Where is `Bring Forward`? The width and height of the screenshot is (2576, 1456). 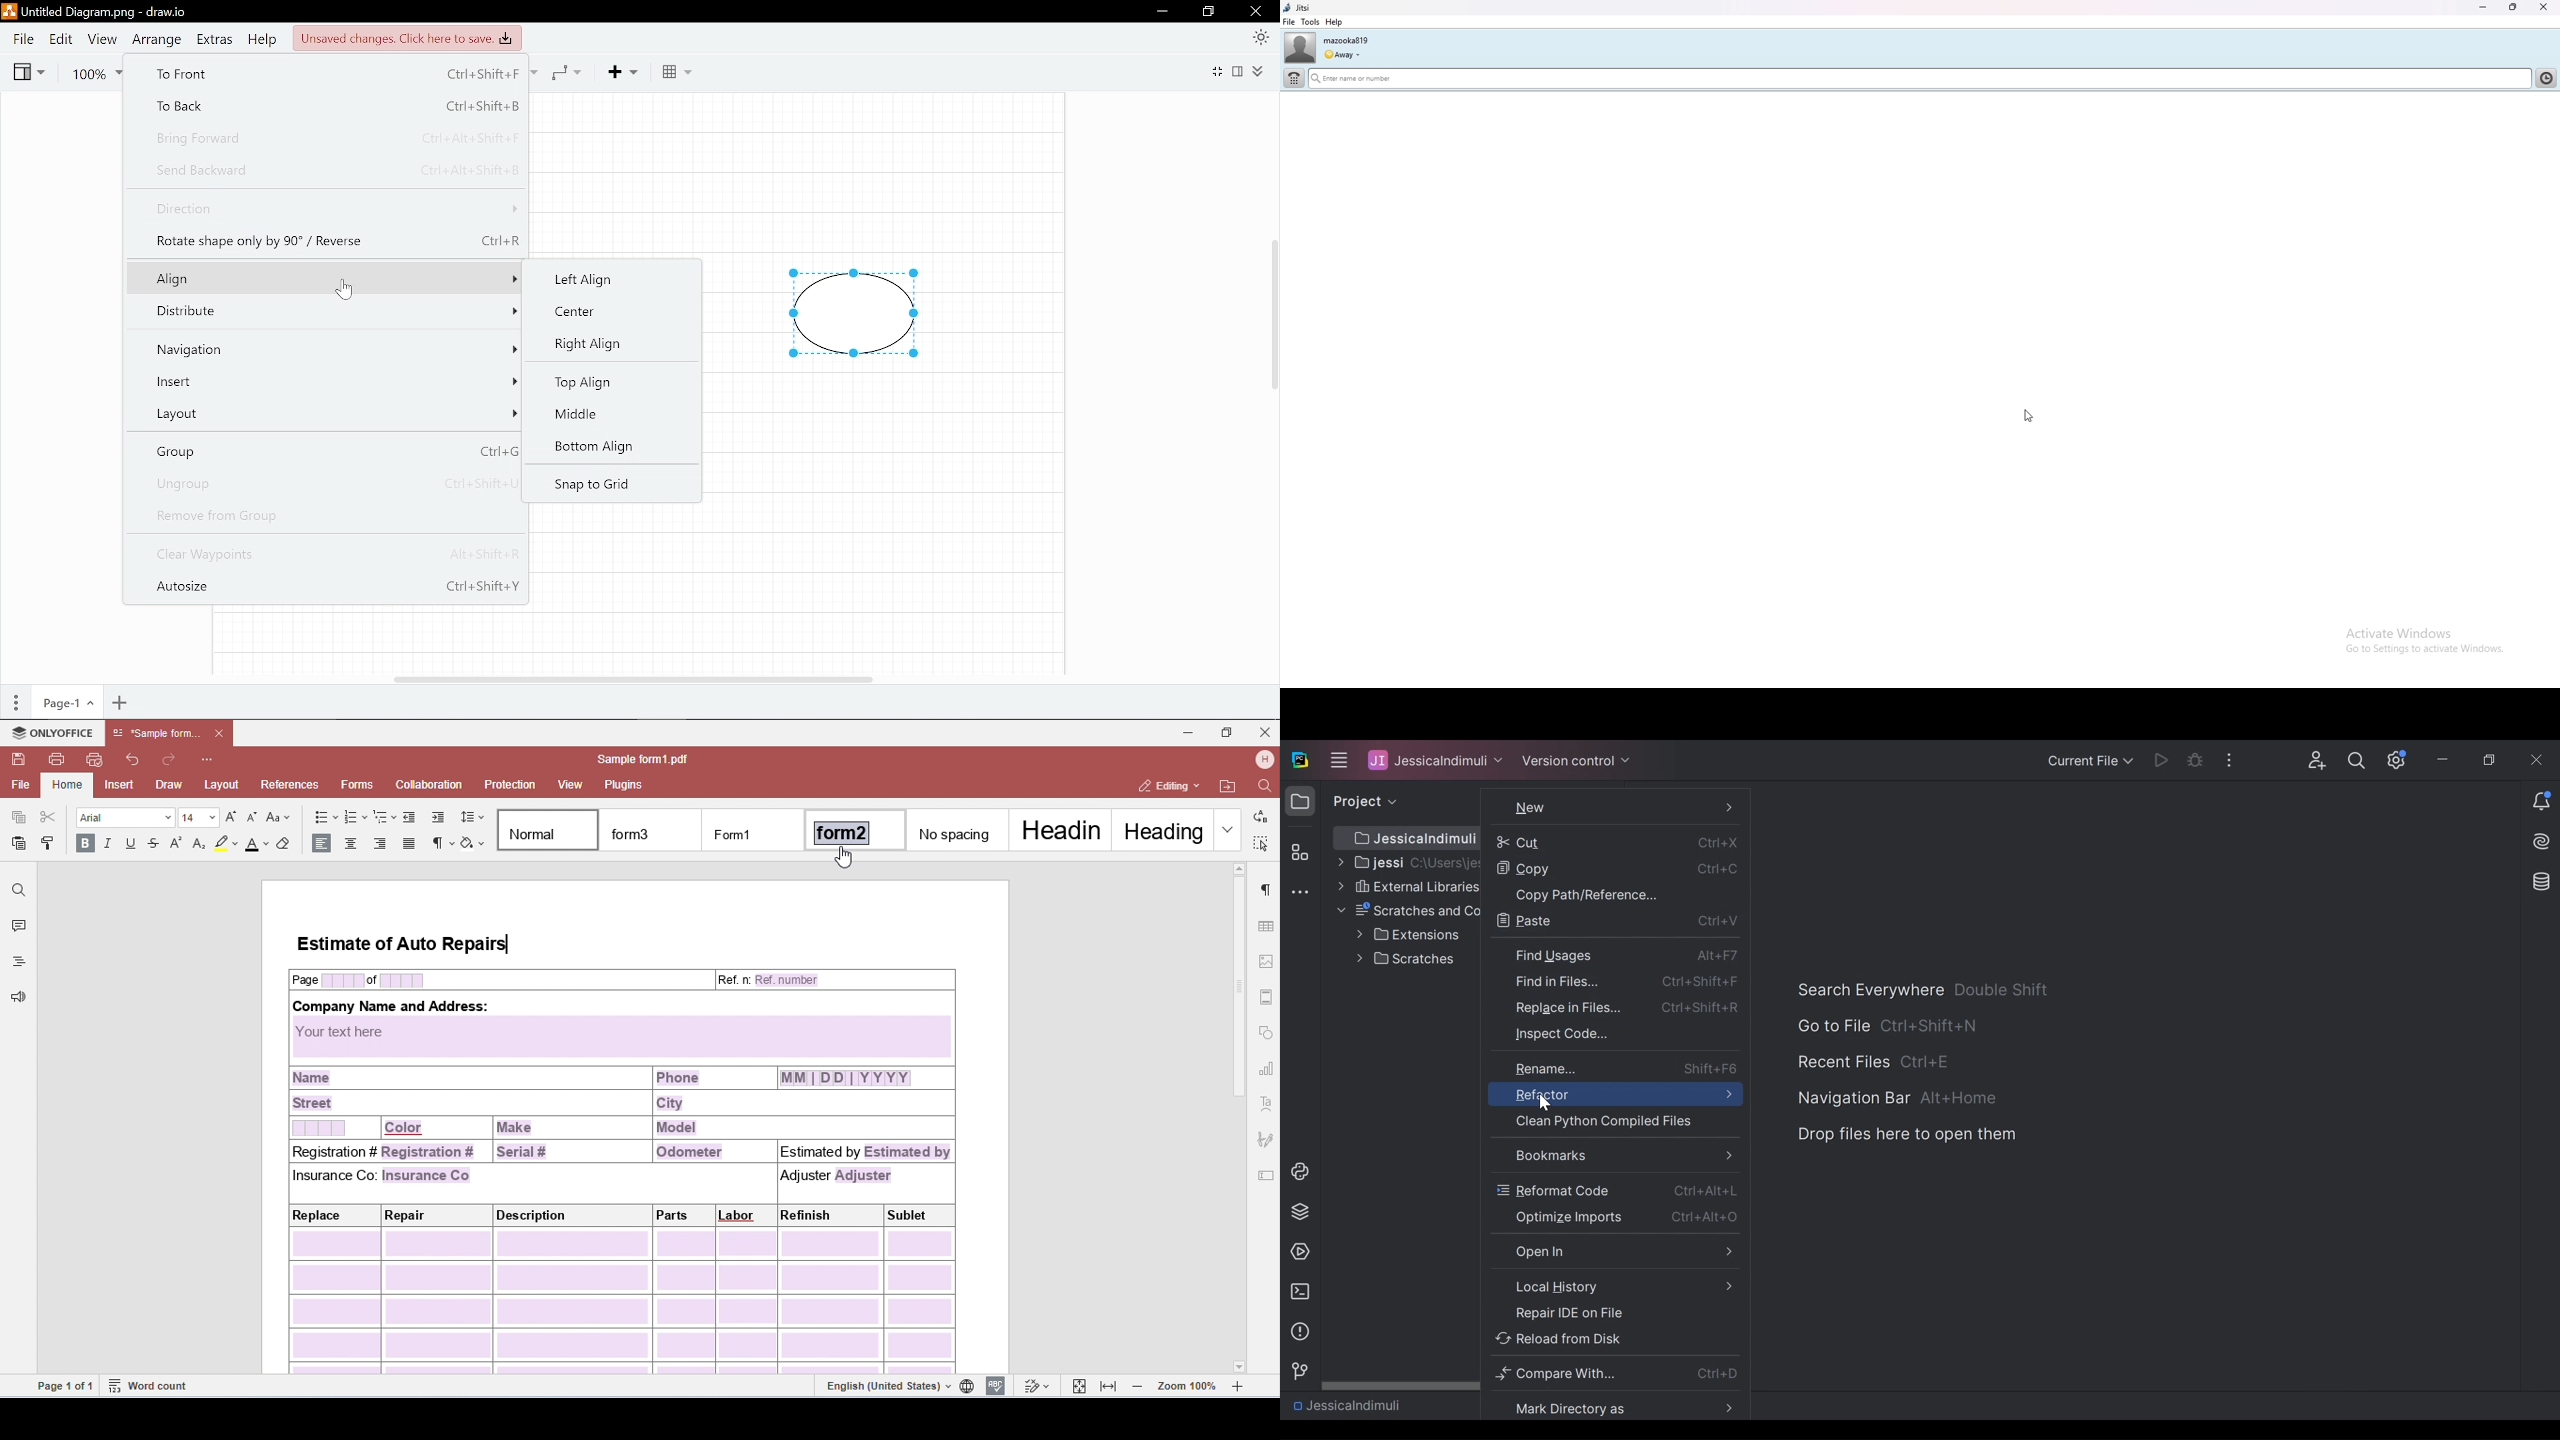
Bring Forward is located at coordinates (330, 137).